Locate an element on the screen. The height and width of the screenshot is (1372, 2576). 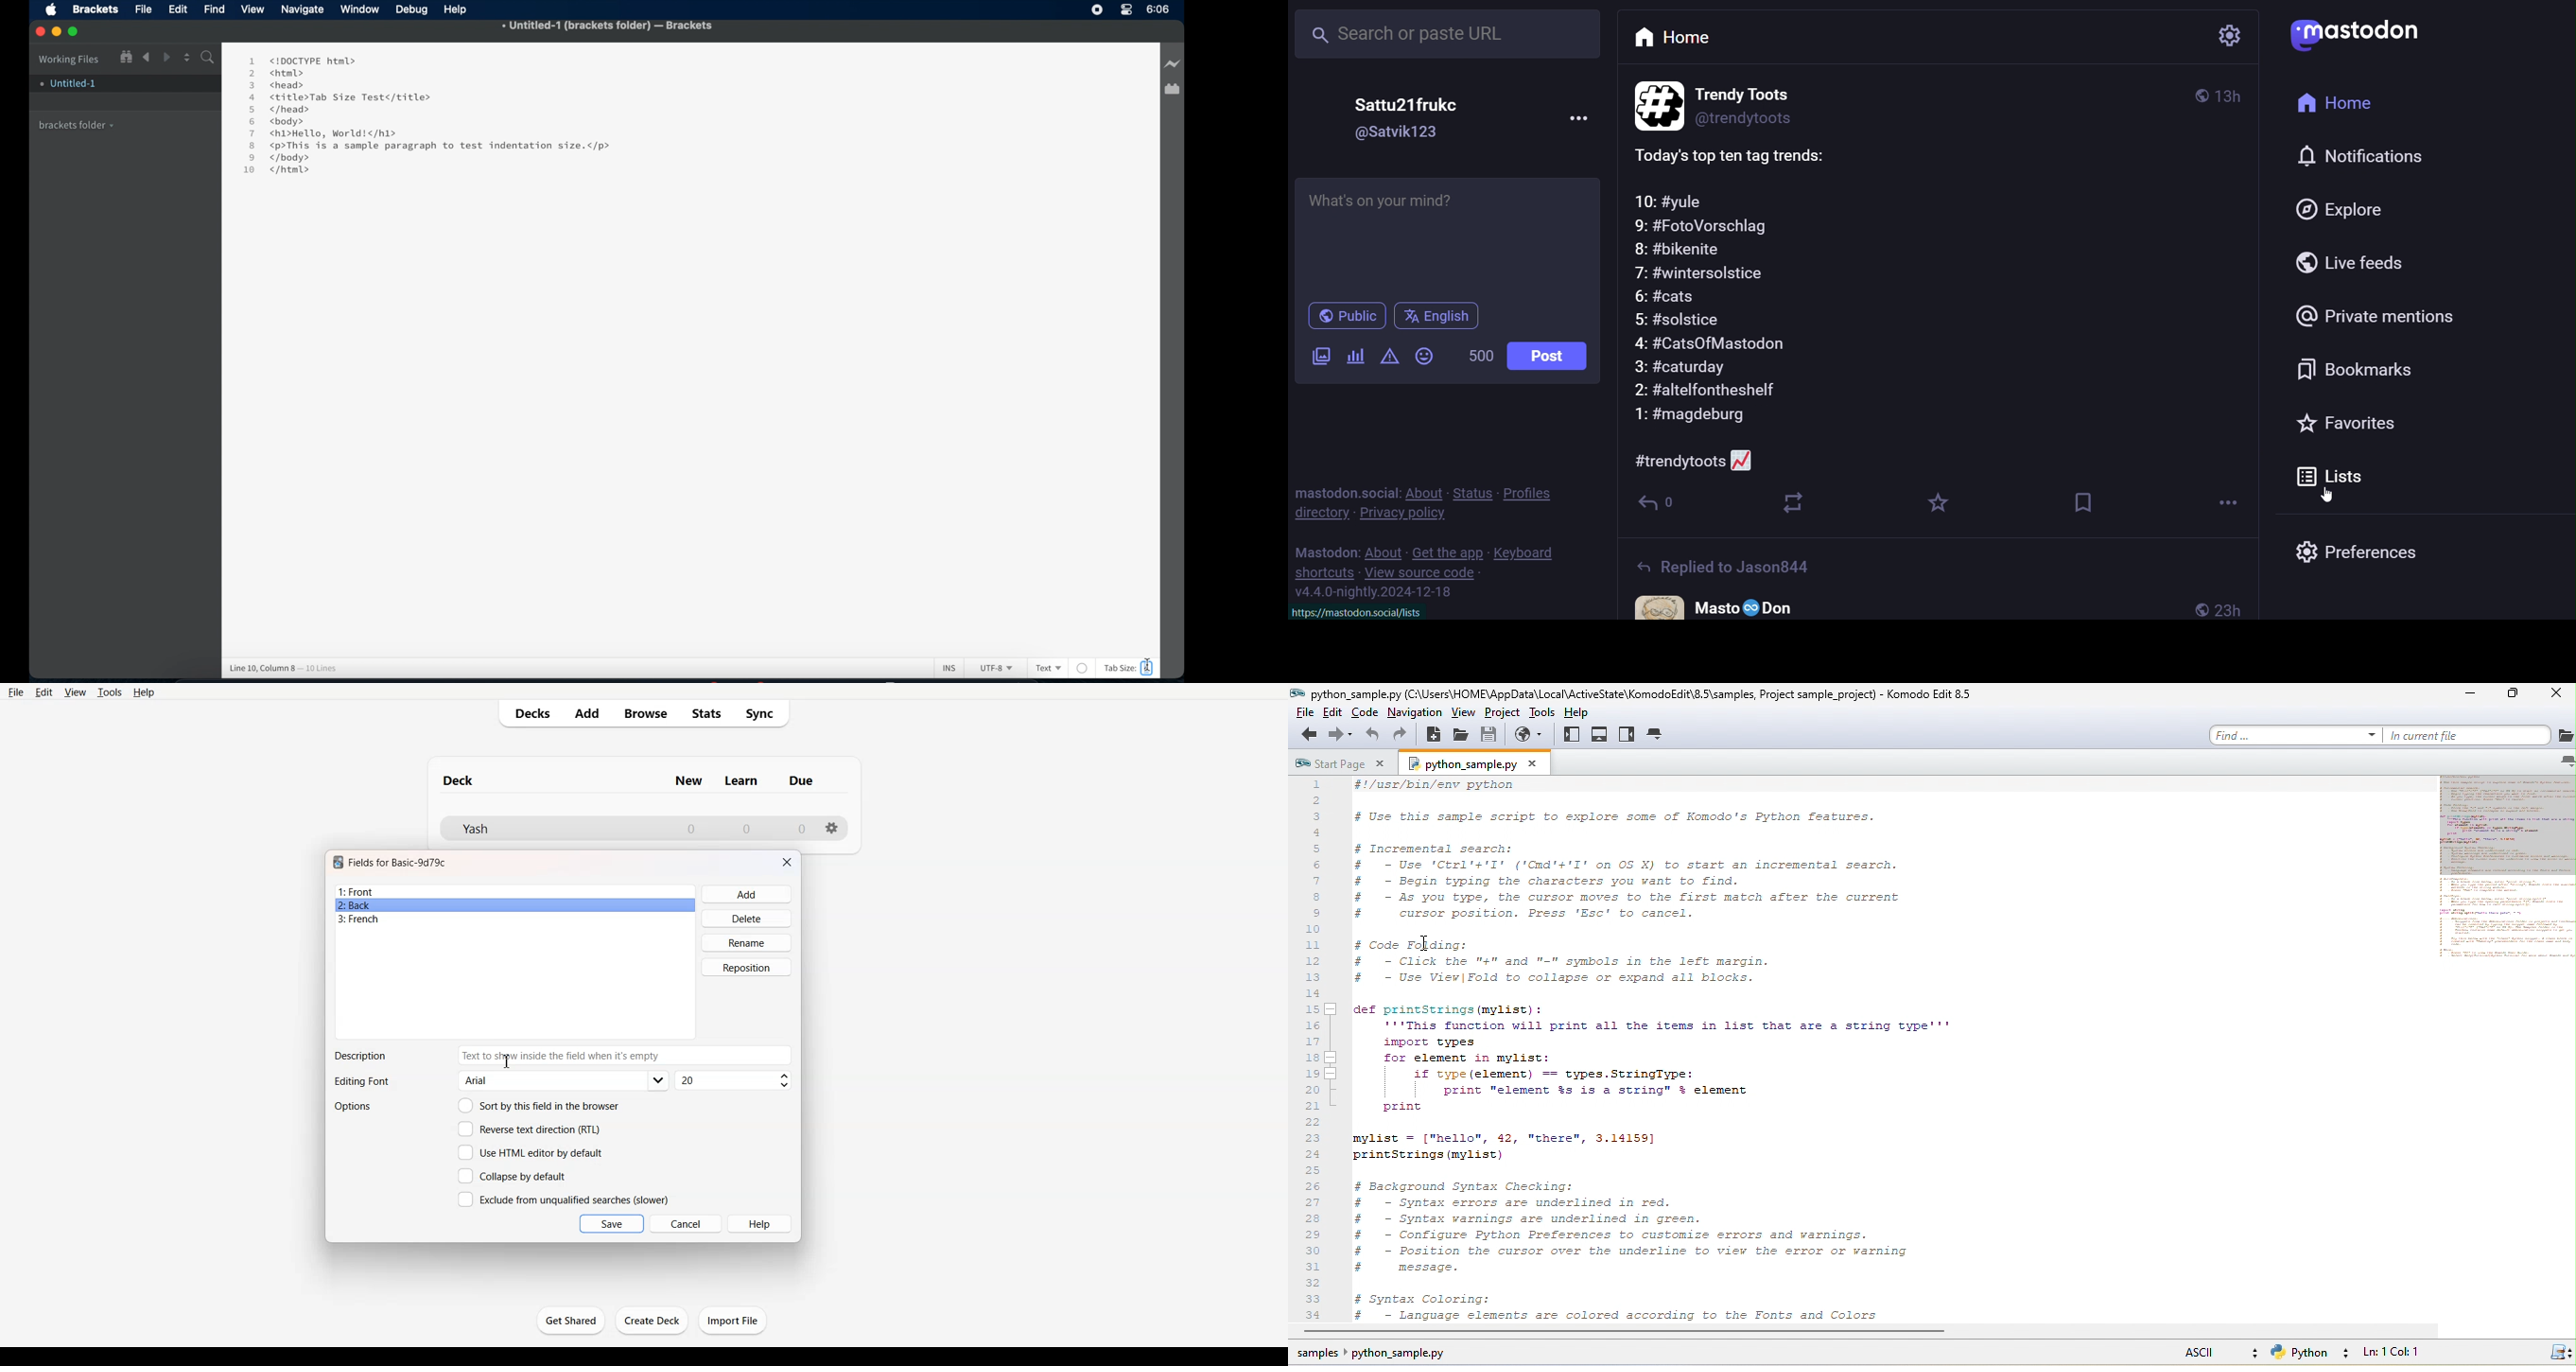
Font size is located at coordinates (735, 1081).